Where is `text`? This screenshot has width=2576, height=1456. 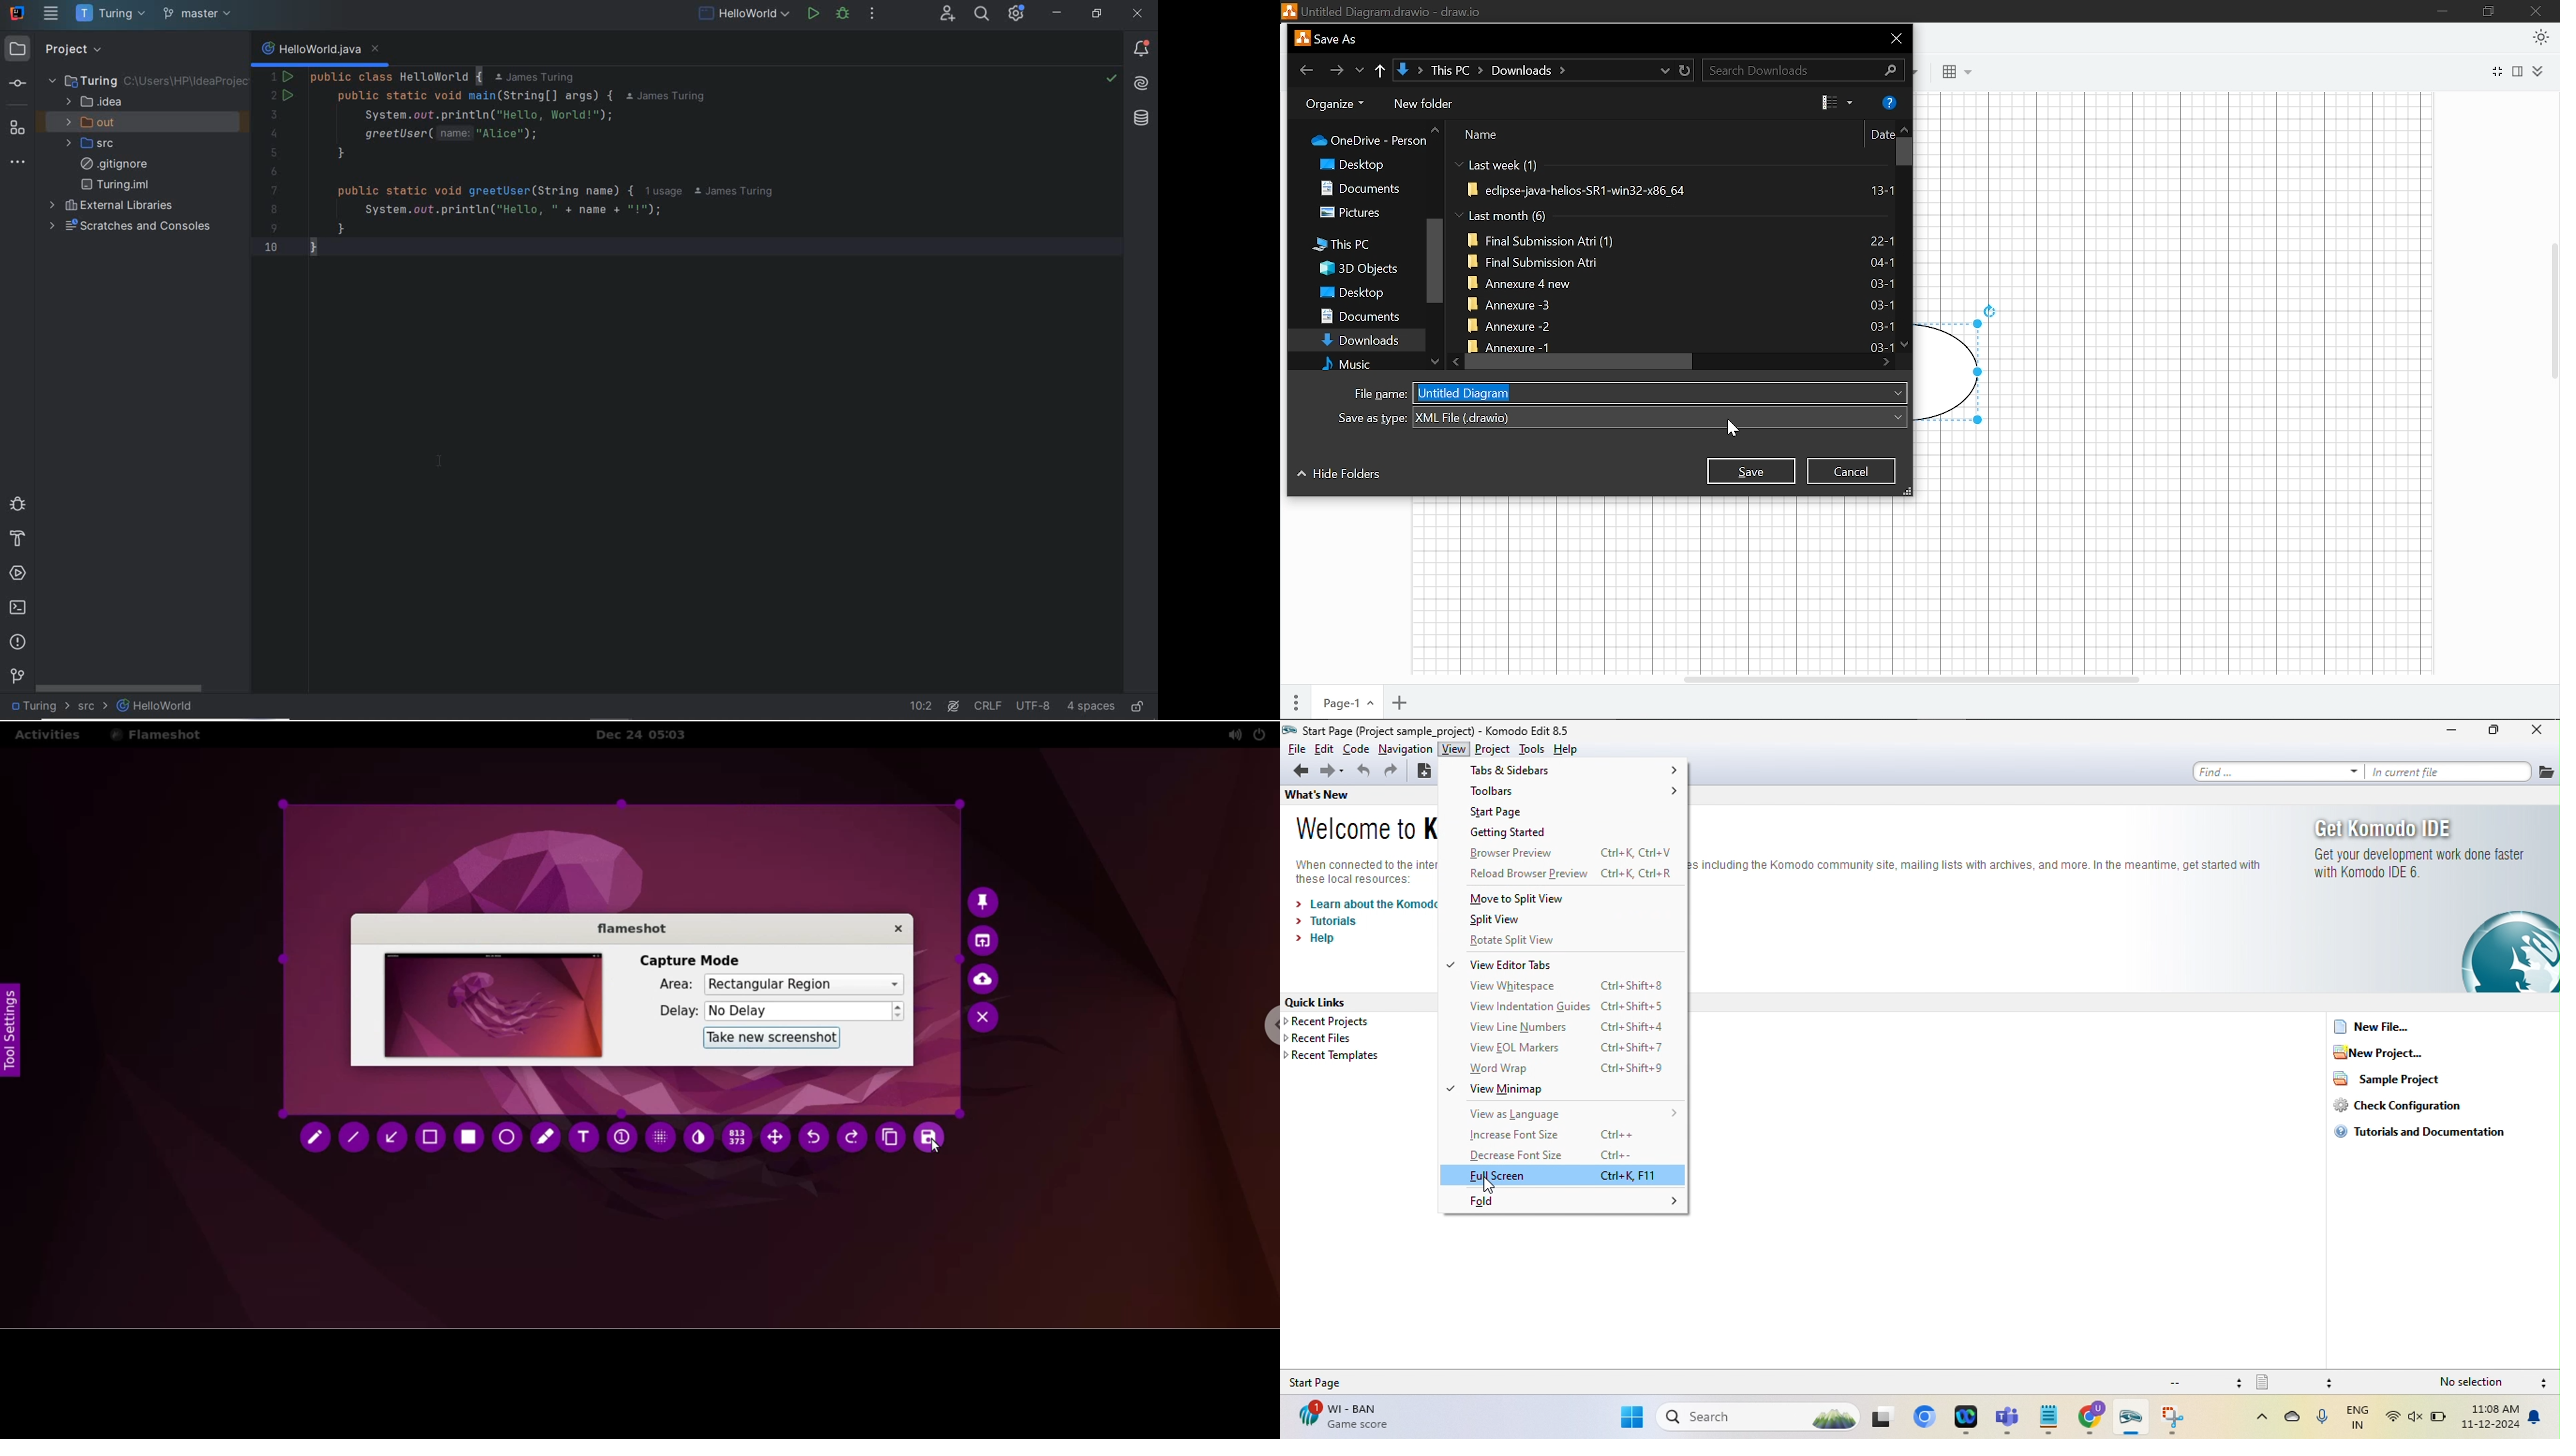
text is located at coordinates (584, 1135).